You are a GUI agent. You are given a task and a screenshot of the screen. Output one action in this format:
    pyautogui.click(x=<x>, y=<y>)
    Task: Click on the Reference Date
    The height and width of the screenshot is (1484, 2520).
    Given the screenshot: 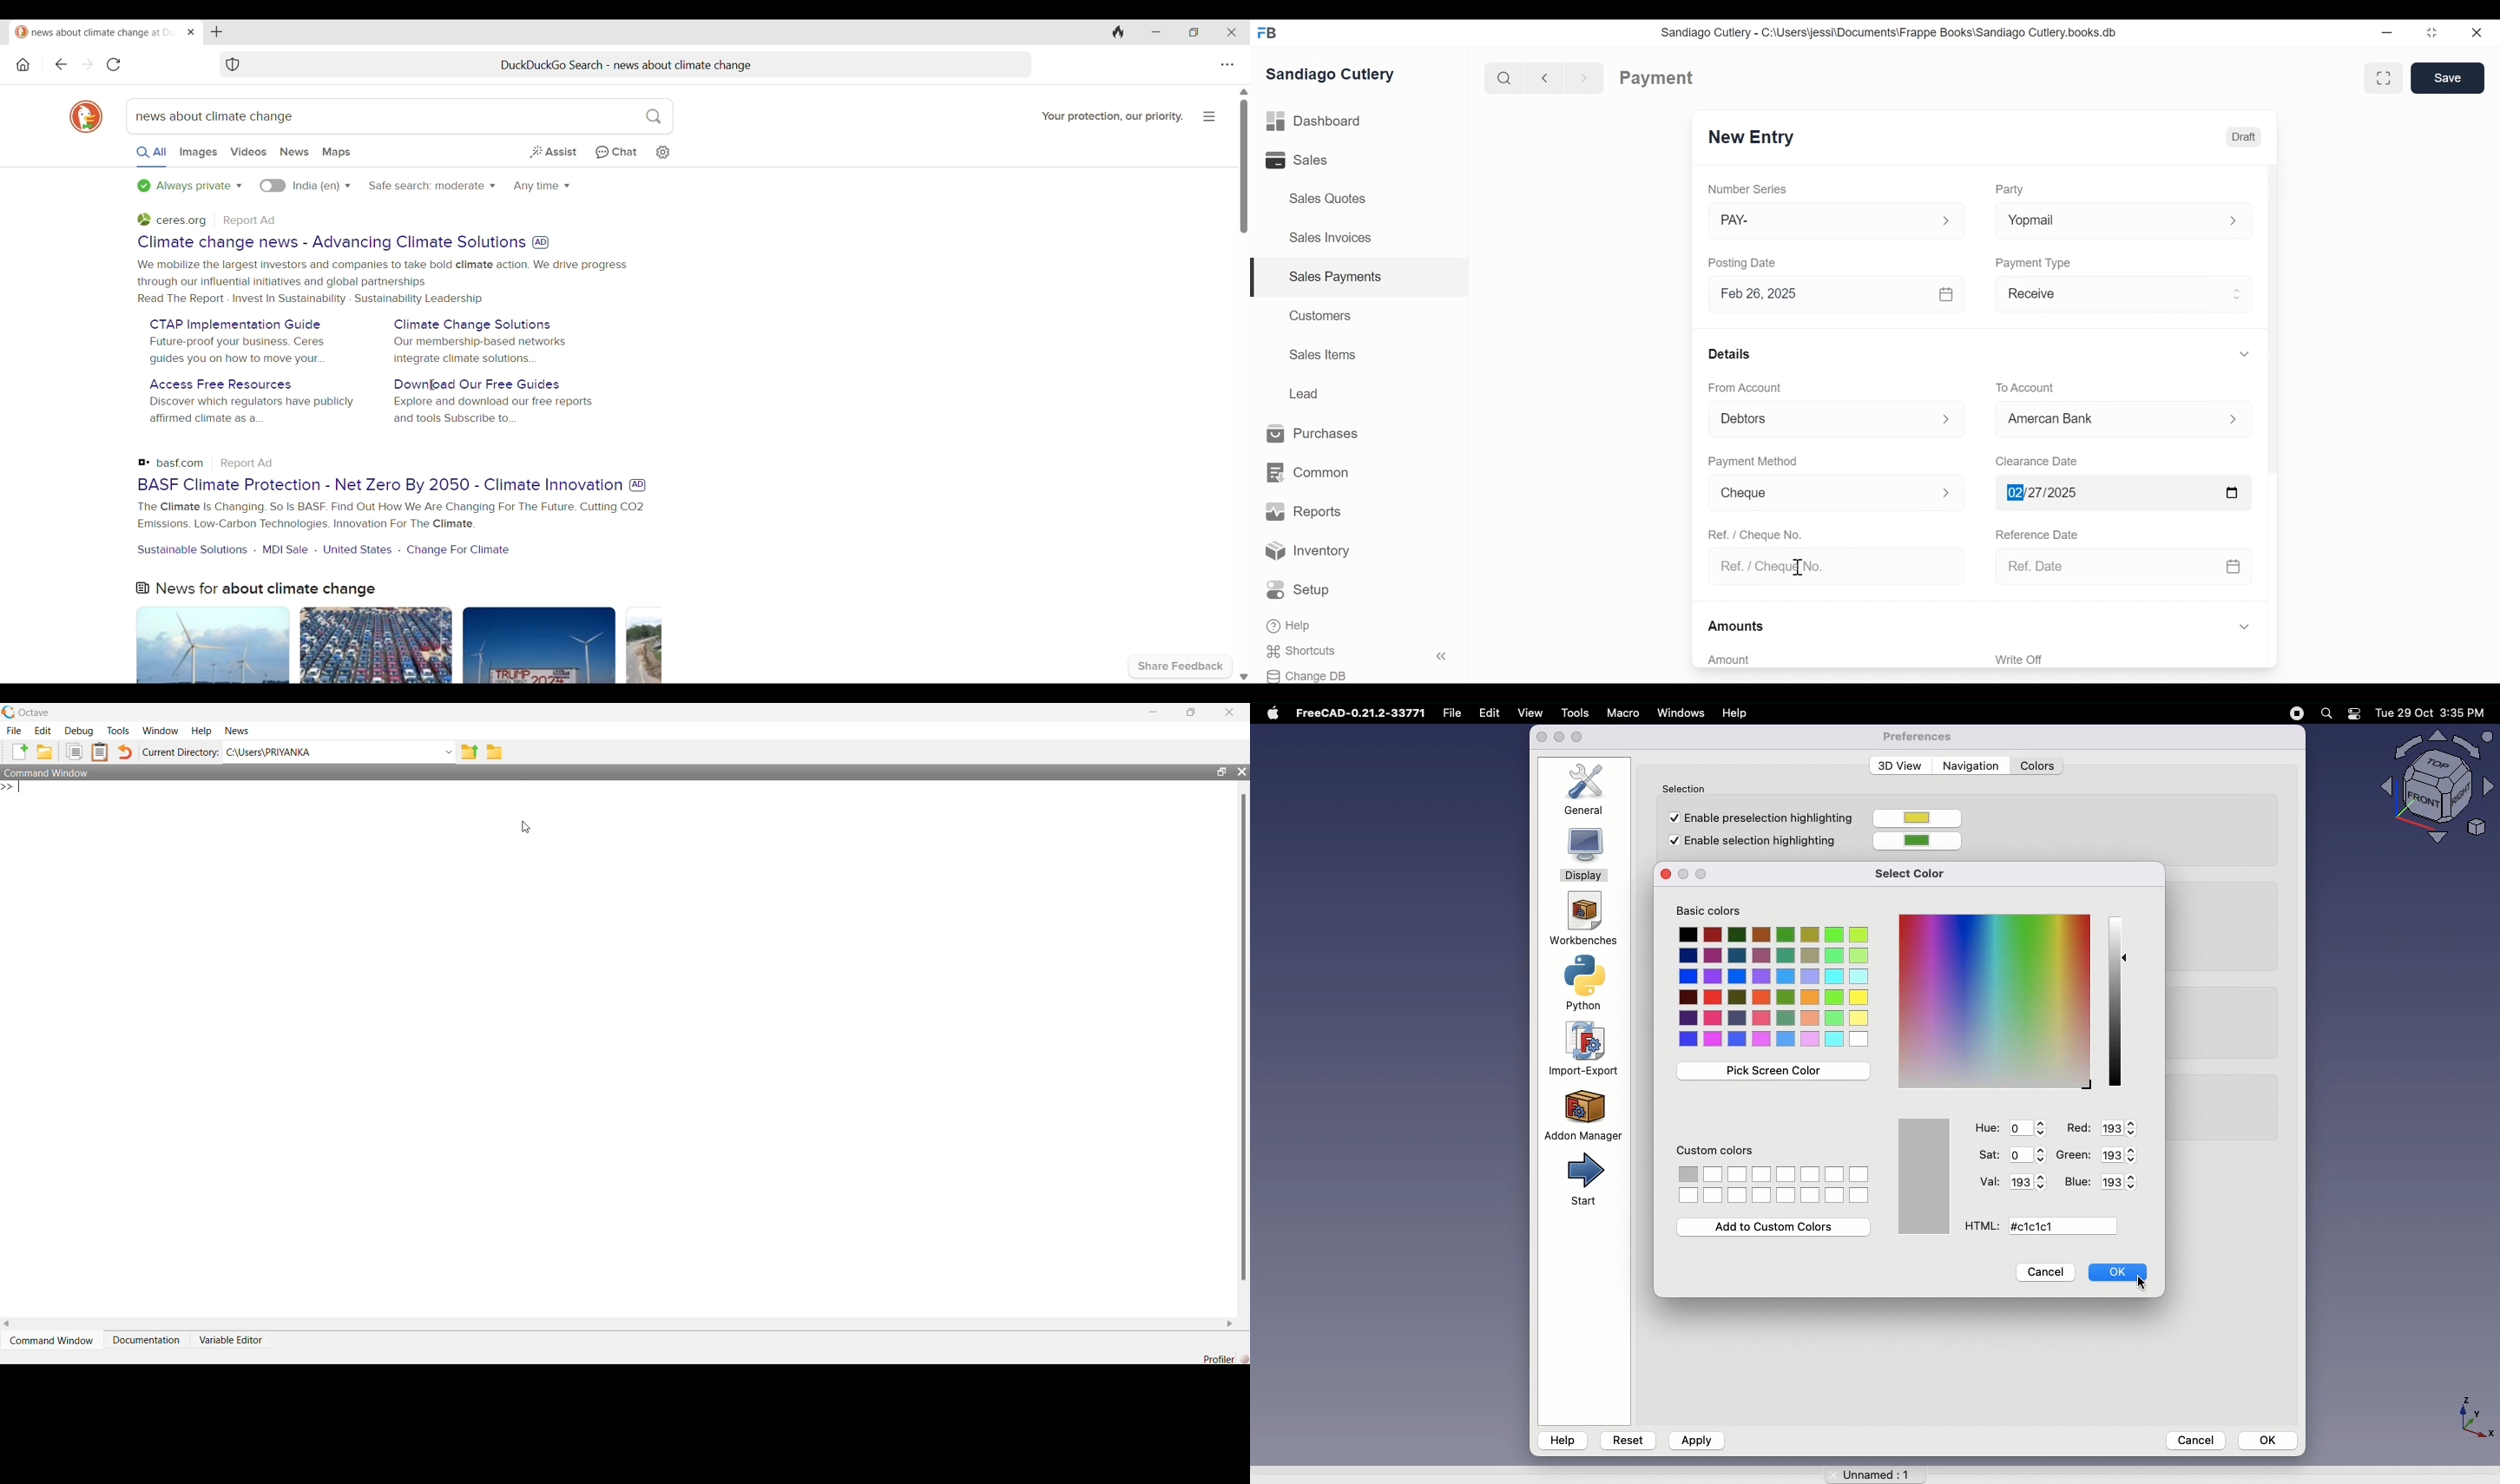 What is the action you would take?
    pyautogui.click(x=2036, y=533)
    